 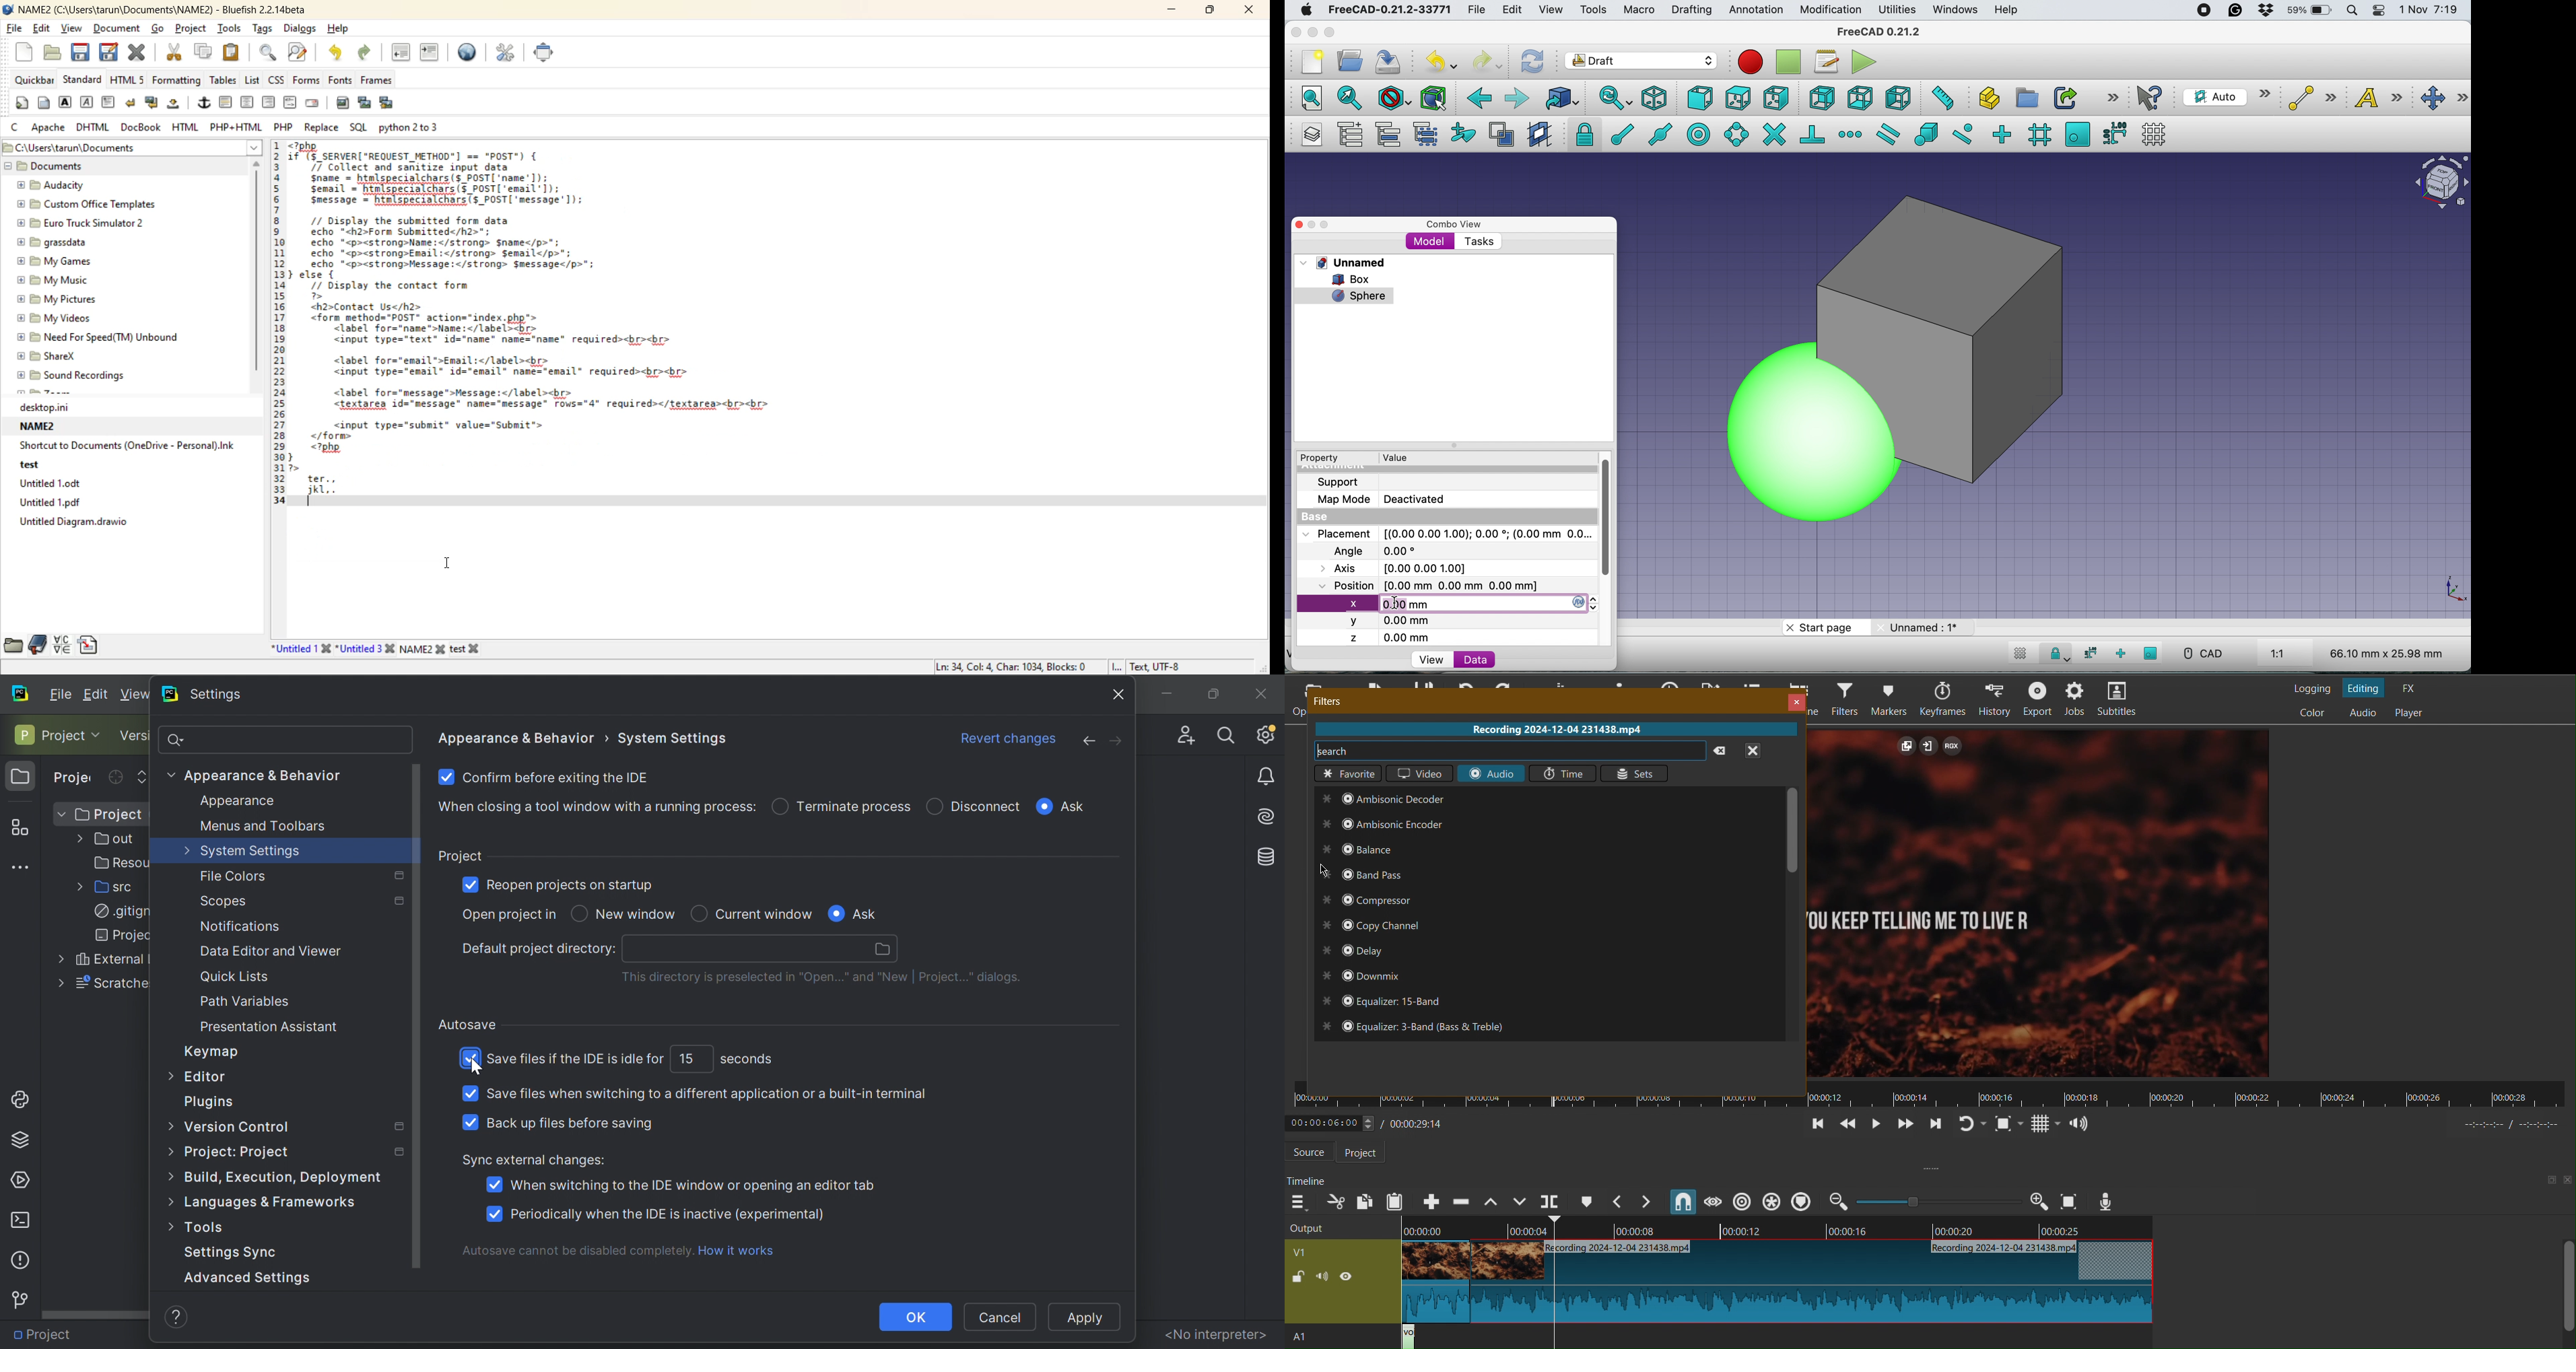 What do you see at coordinates (1938, 1199) in the screenshot?
I see `Zoom` at bounding box center [1938, 1199].